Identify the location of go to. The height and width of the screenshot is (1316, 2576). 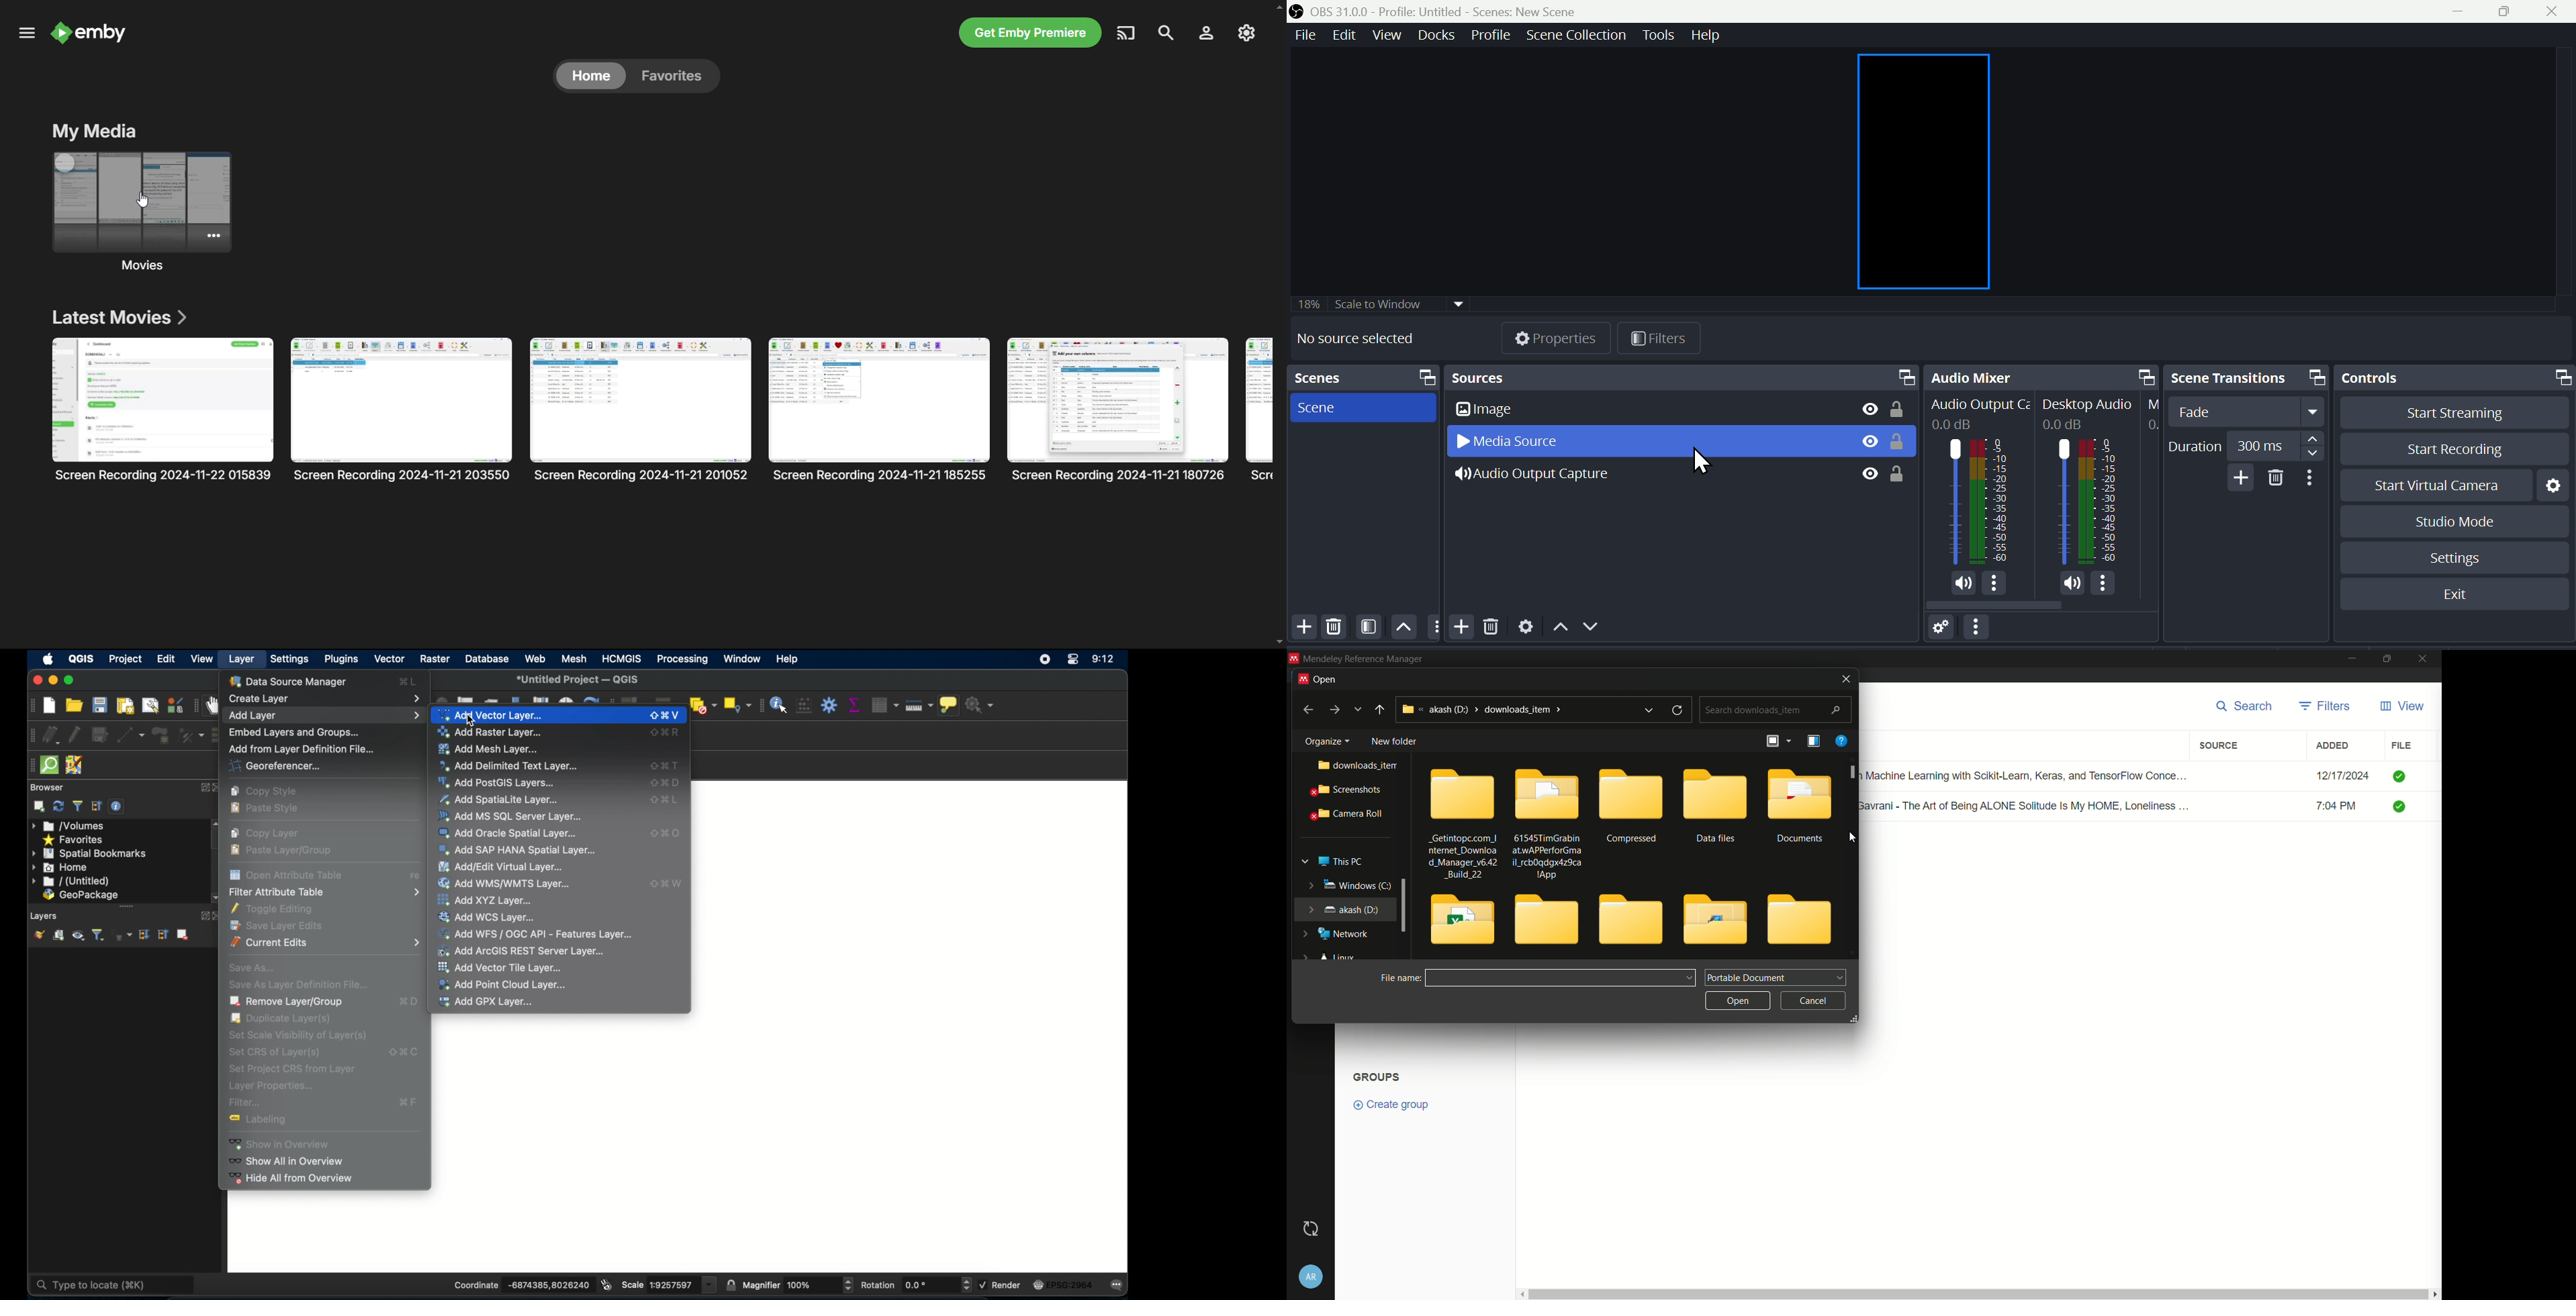
(1334, 710).